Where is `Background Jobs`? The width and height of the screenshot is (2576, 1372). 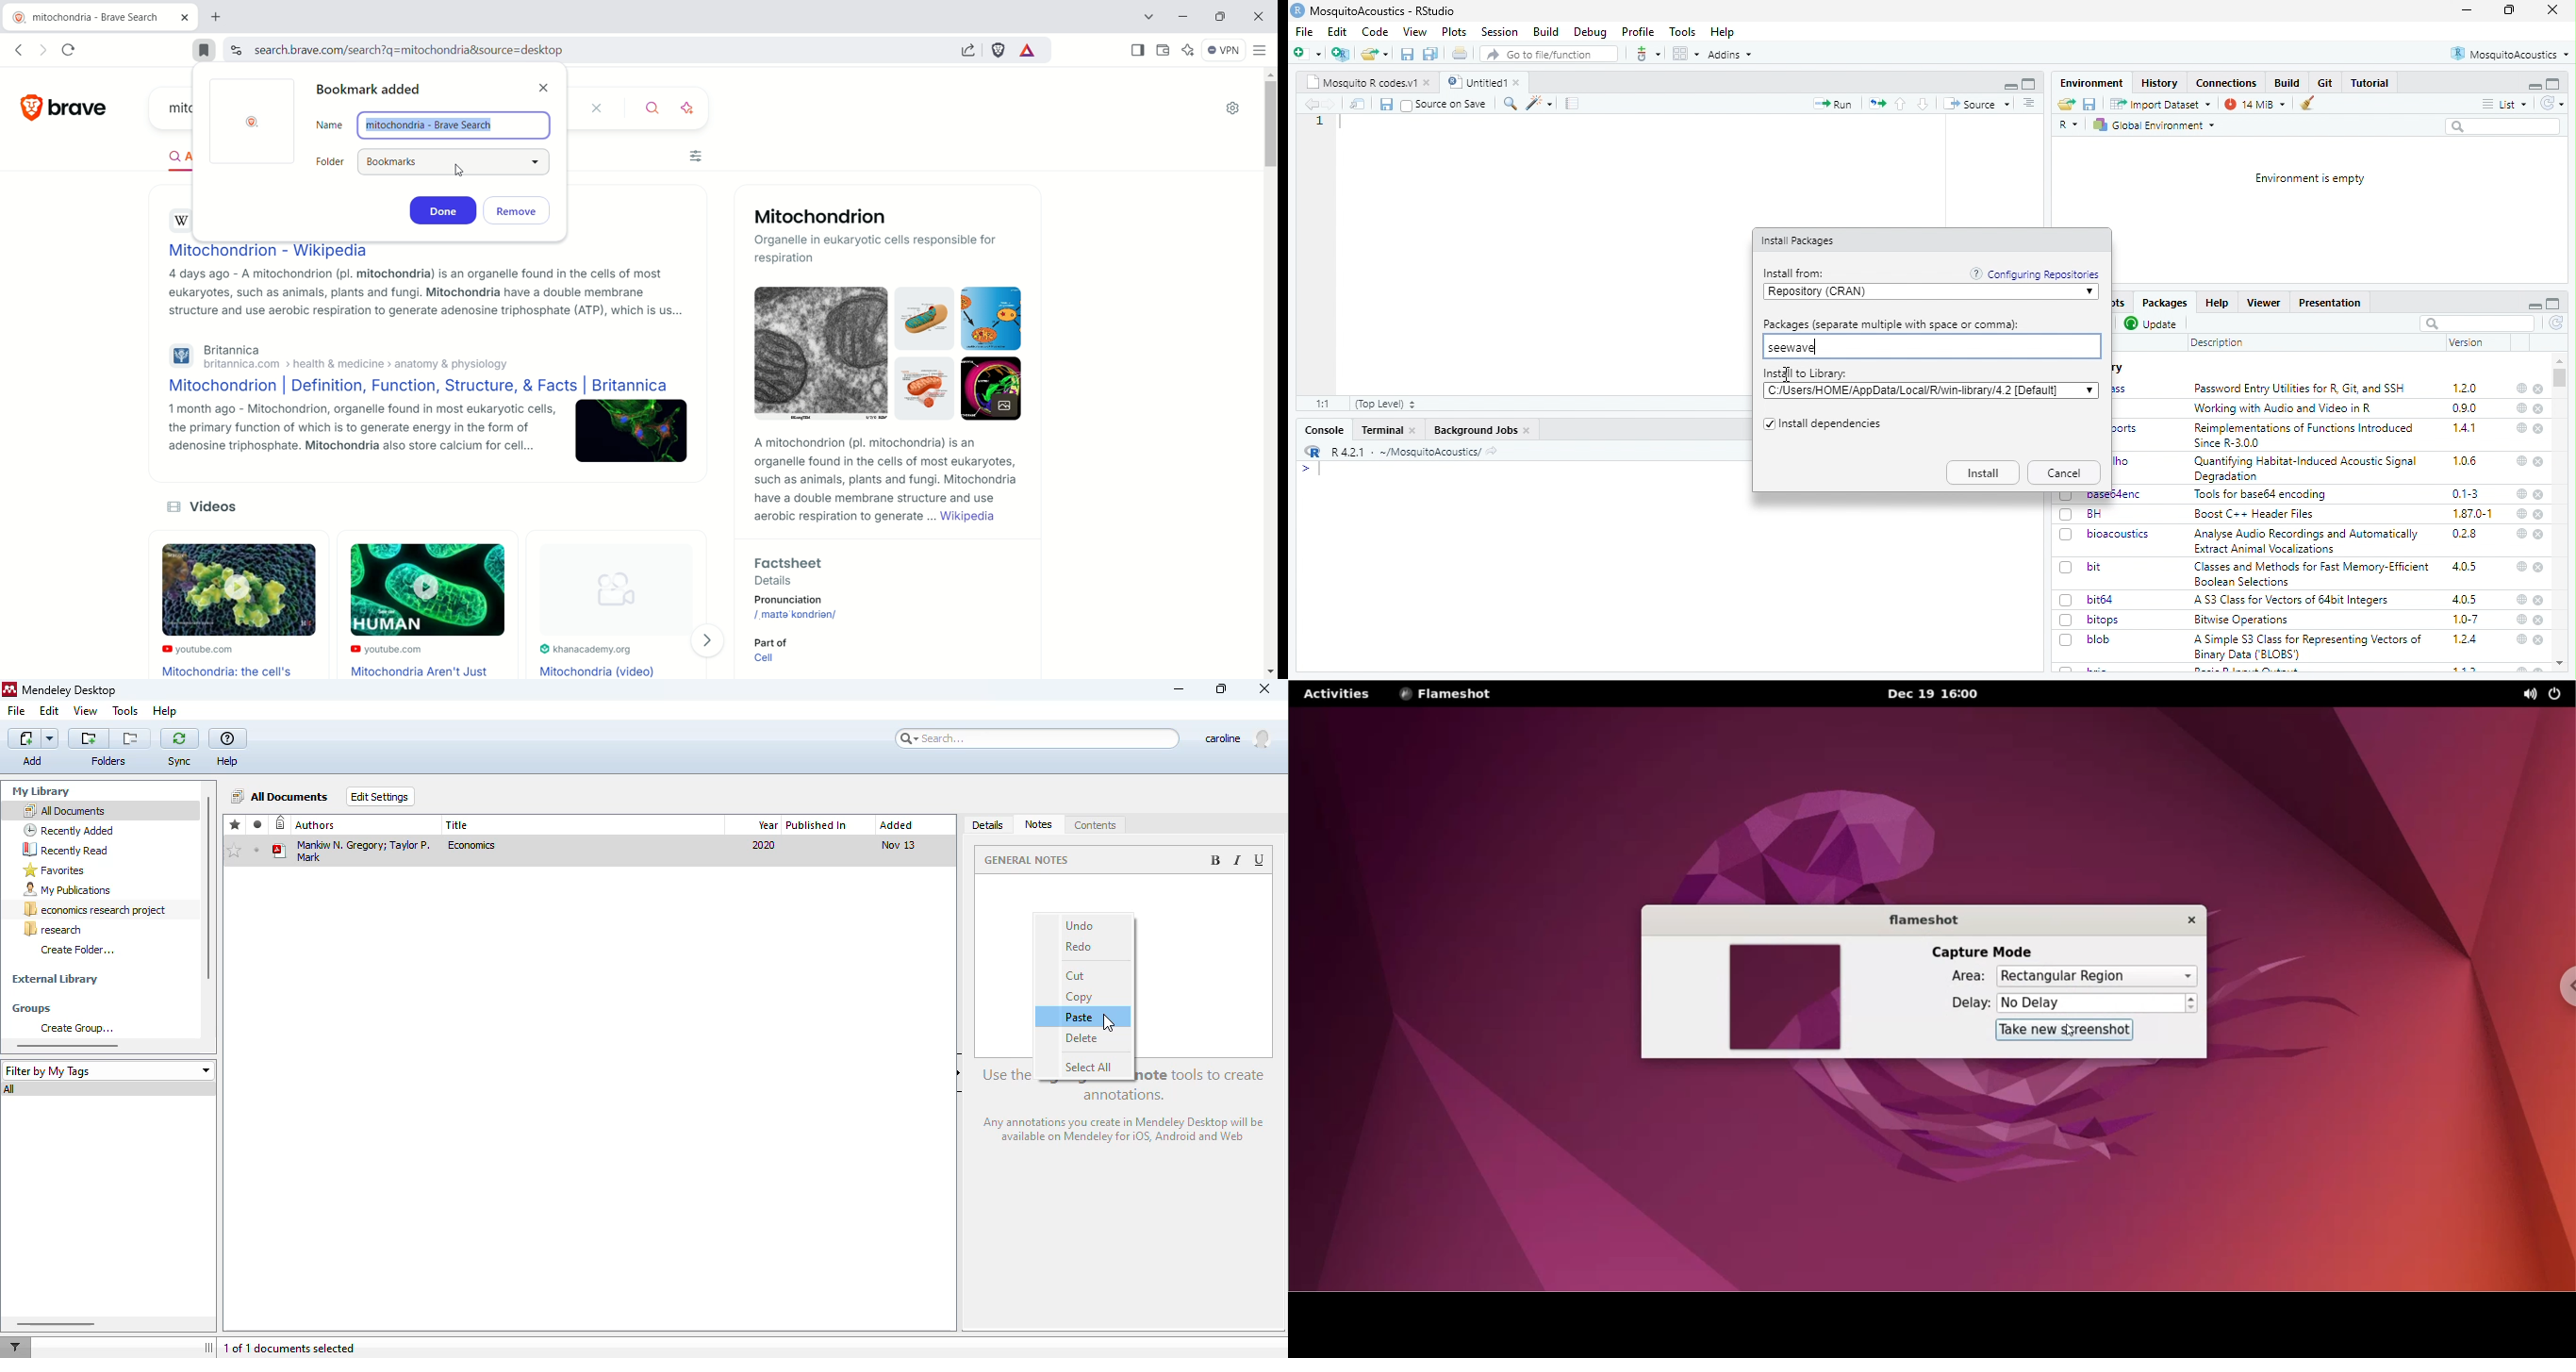
Background Jobs is located at coordinates (1475, 431).